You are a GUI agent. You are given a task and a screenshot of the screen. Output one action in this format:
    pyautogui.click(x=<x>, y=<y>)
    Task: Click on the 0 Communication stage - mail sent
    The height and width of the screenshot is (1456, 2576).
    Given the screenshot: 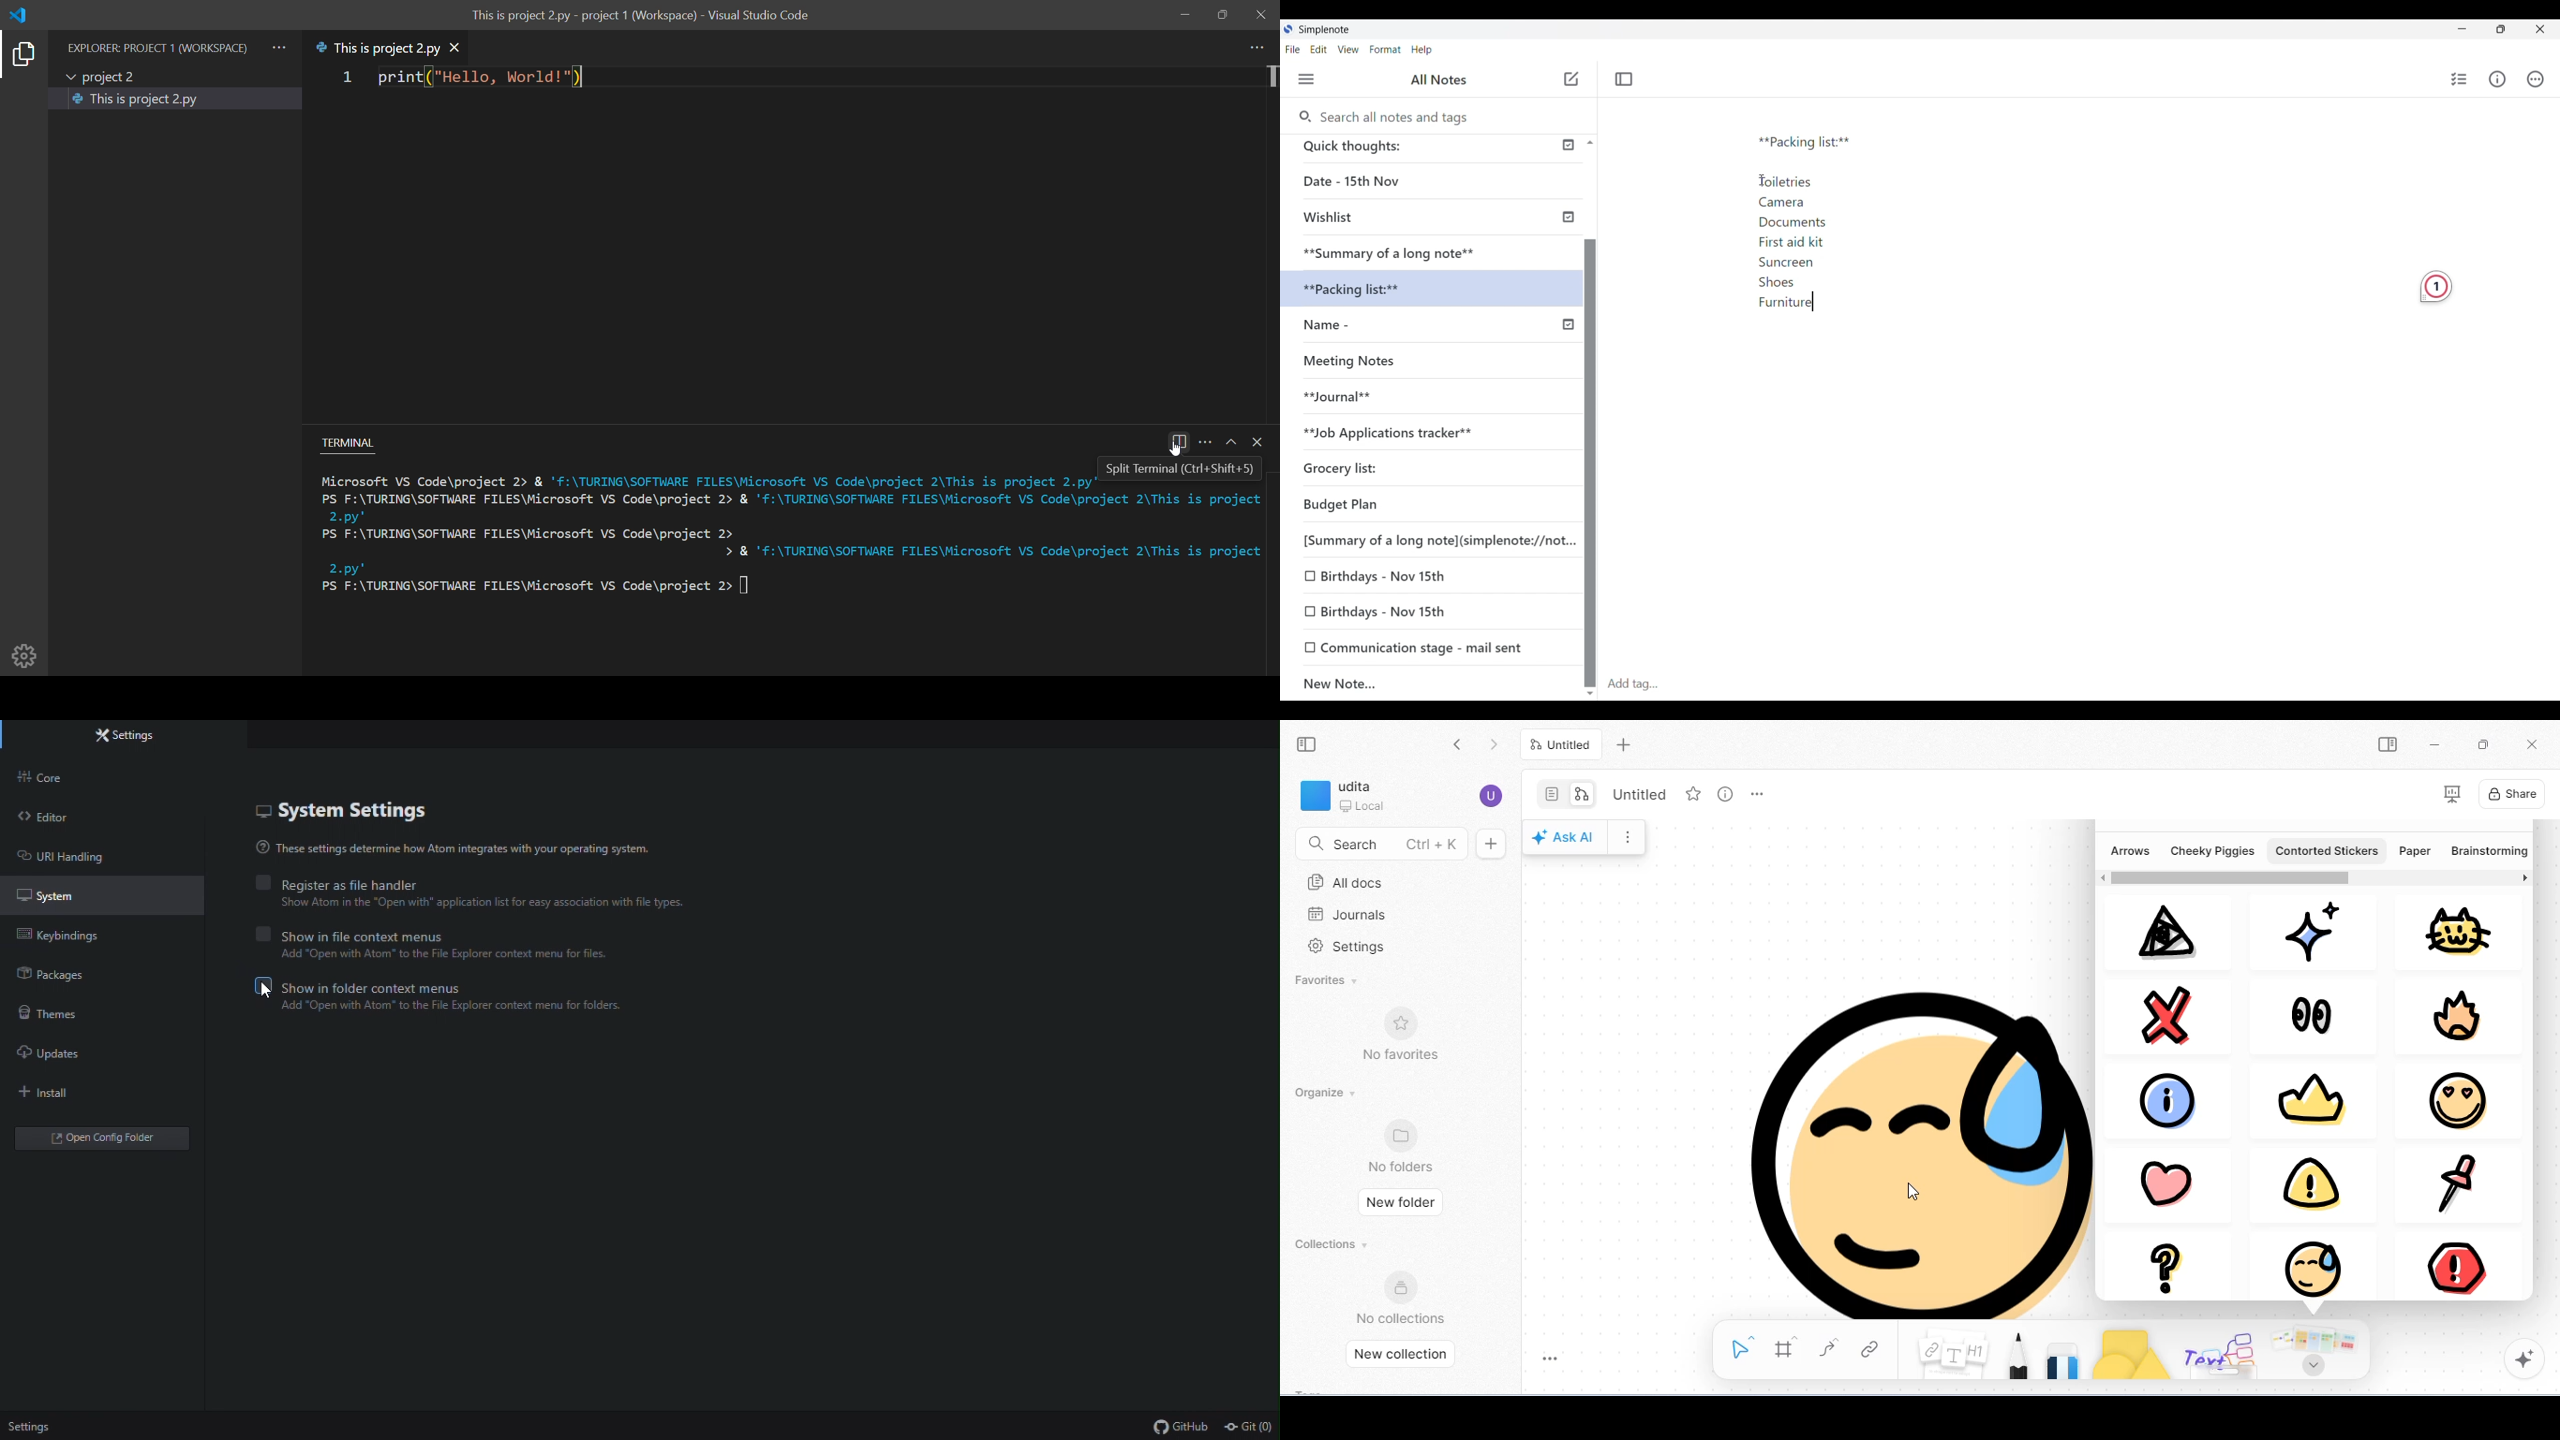 What is the action you would take?
    pyautogui.click(x=1415, y=647)
    